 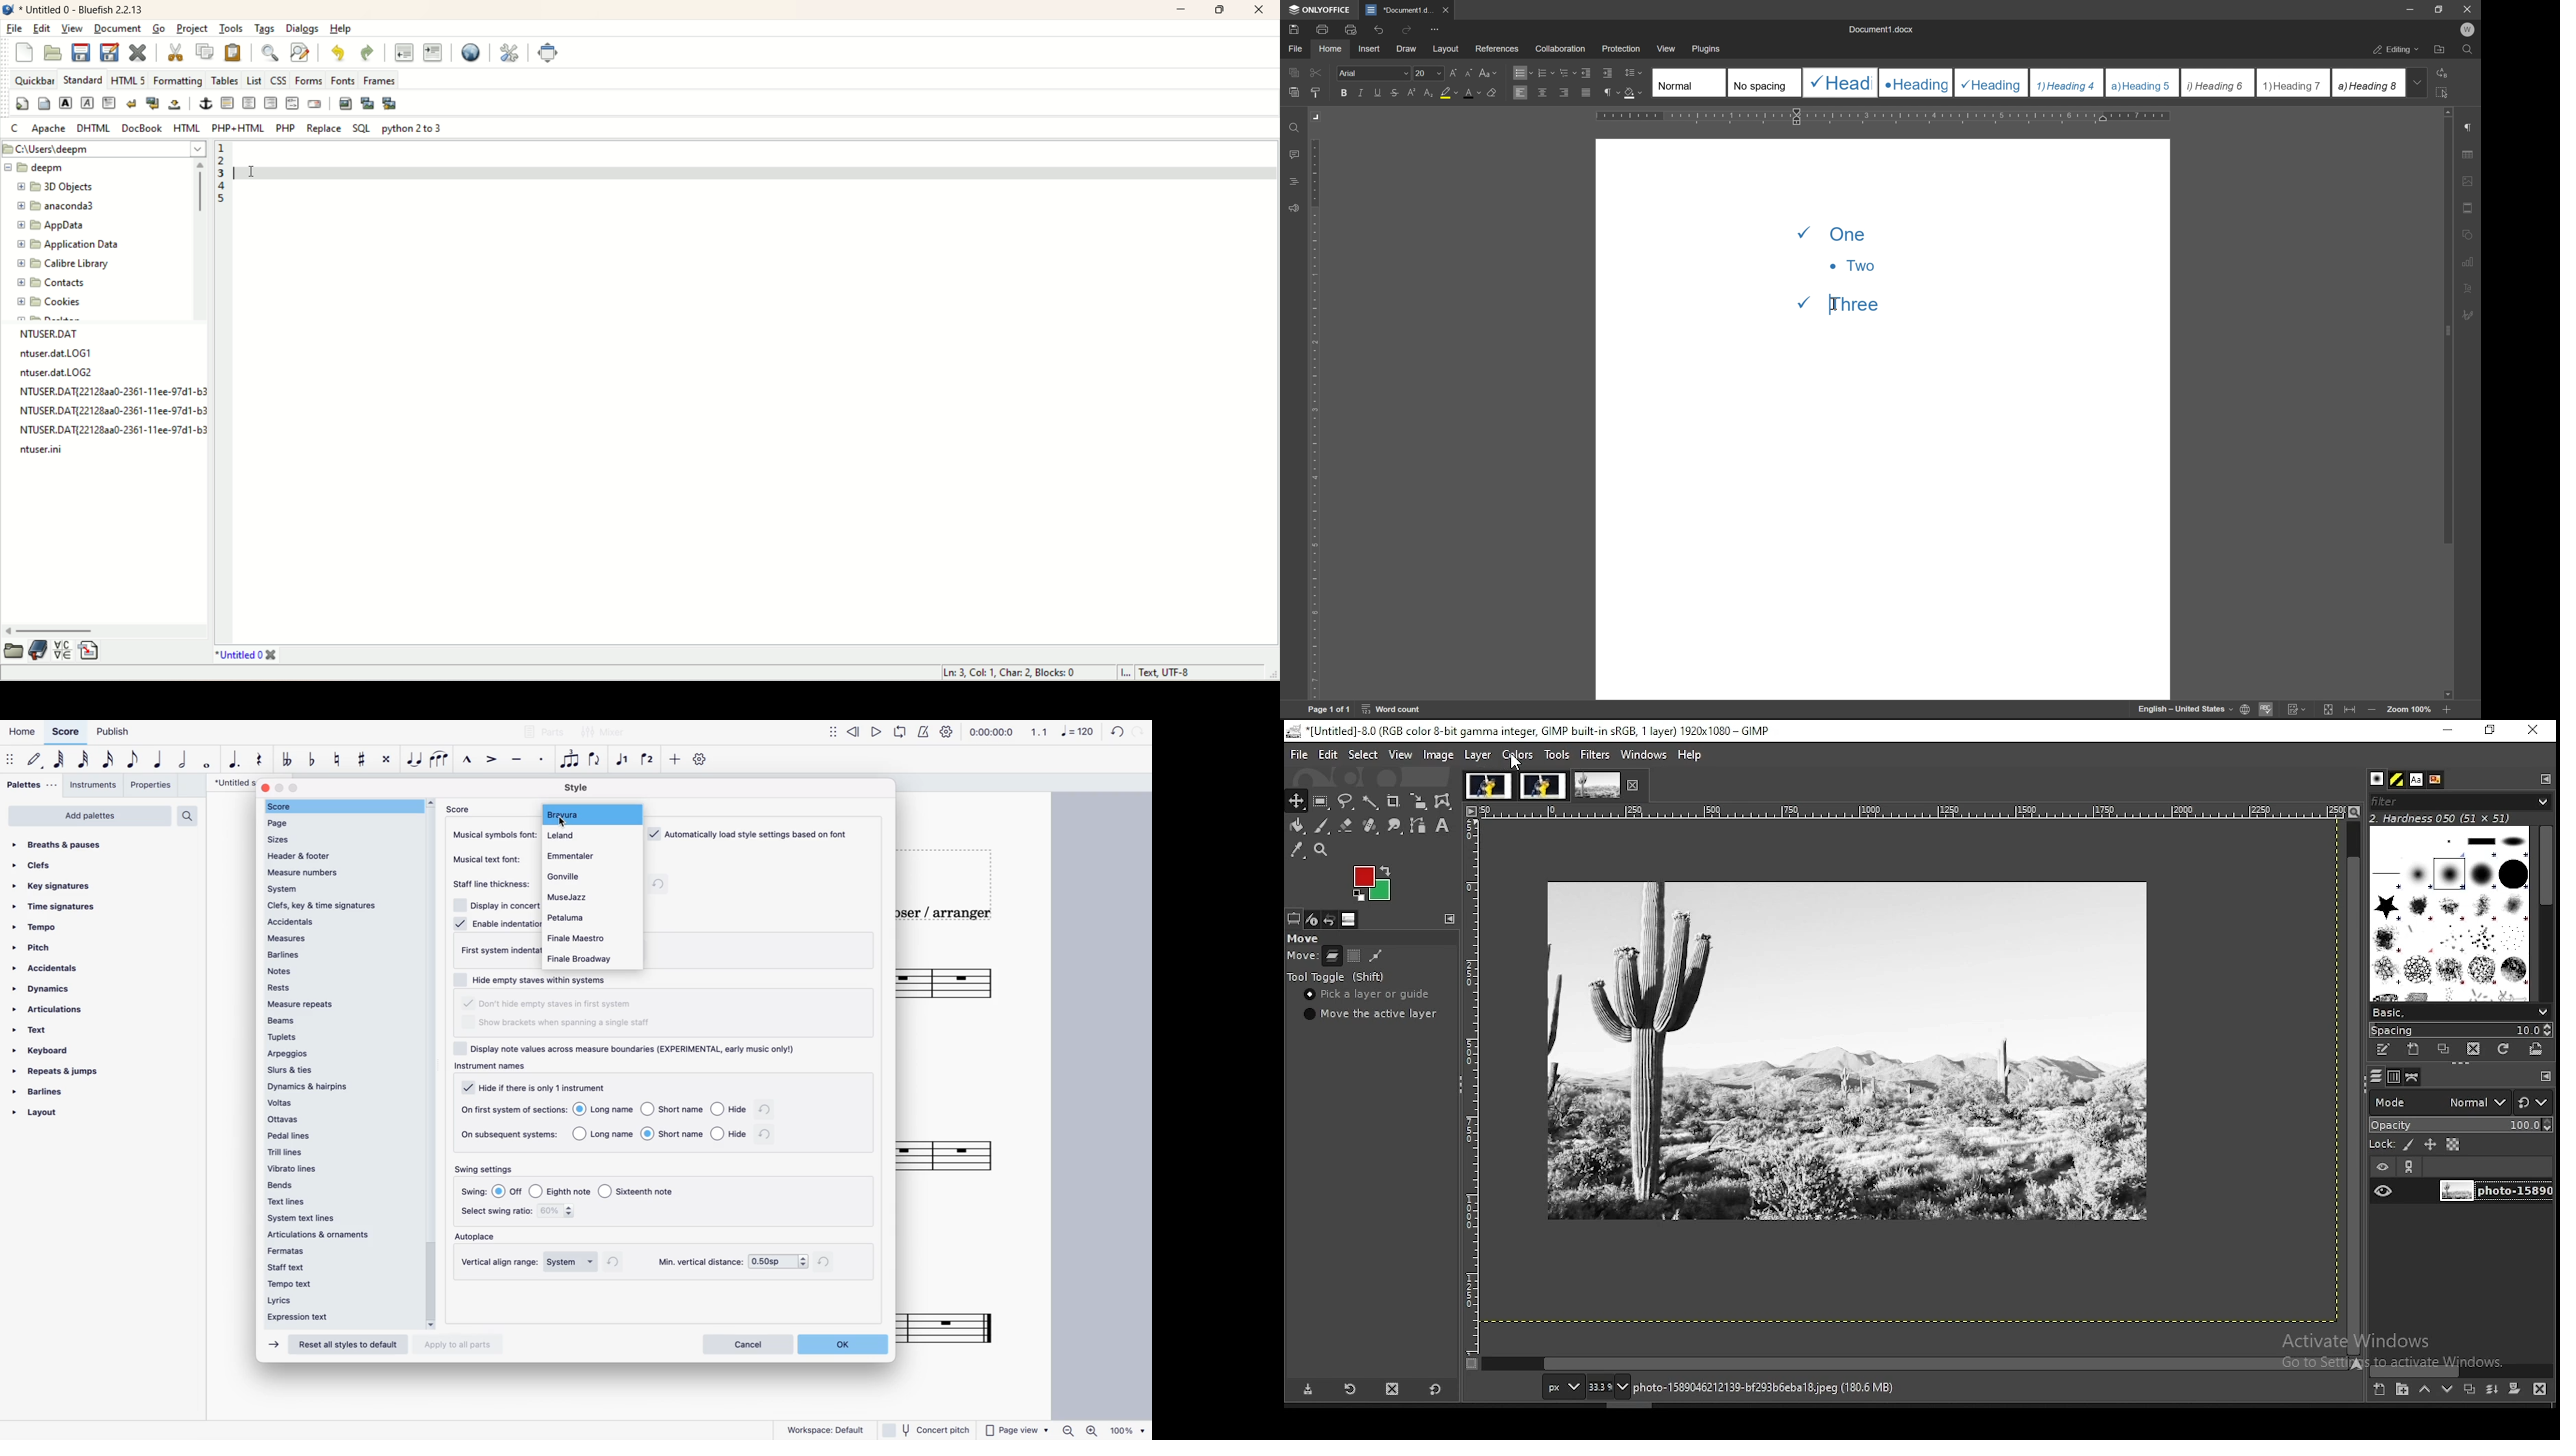 What do you see at coordinates (226, 80) in the screenshot?
I see `tables` at bounding box center [226, 80].